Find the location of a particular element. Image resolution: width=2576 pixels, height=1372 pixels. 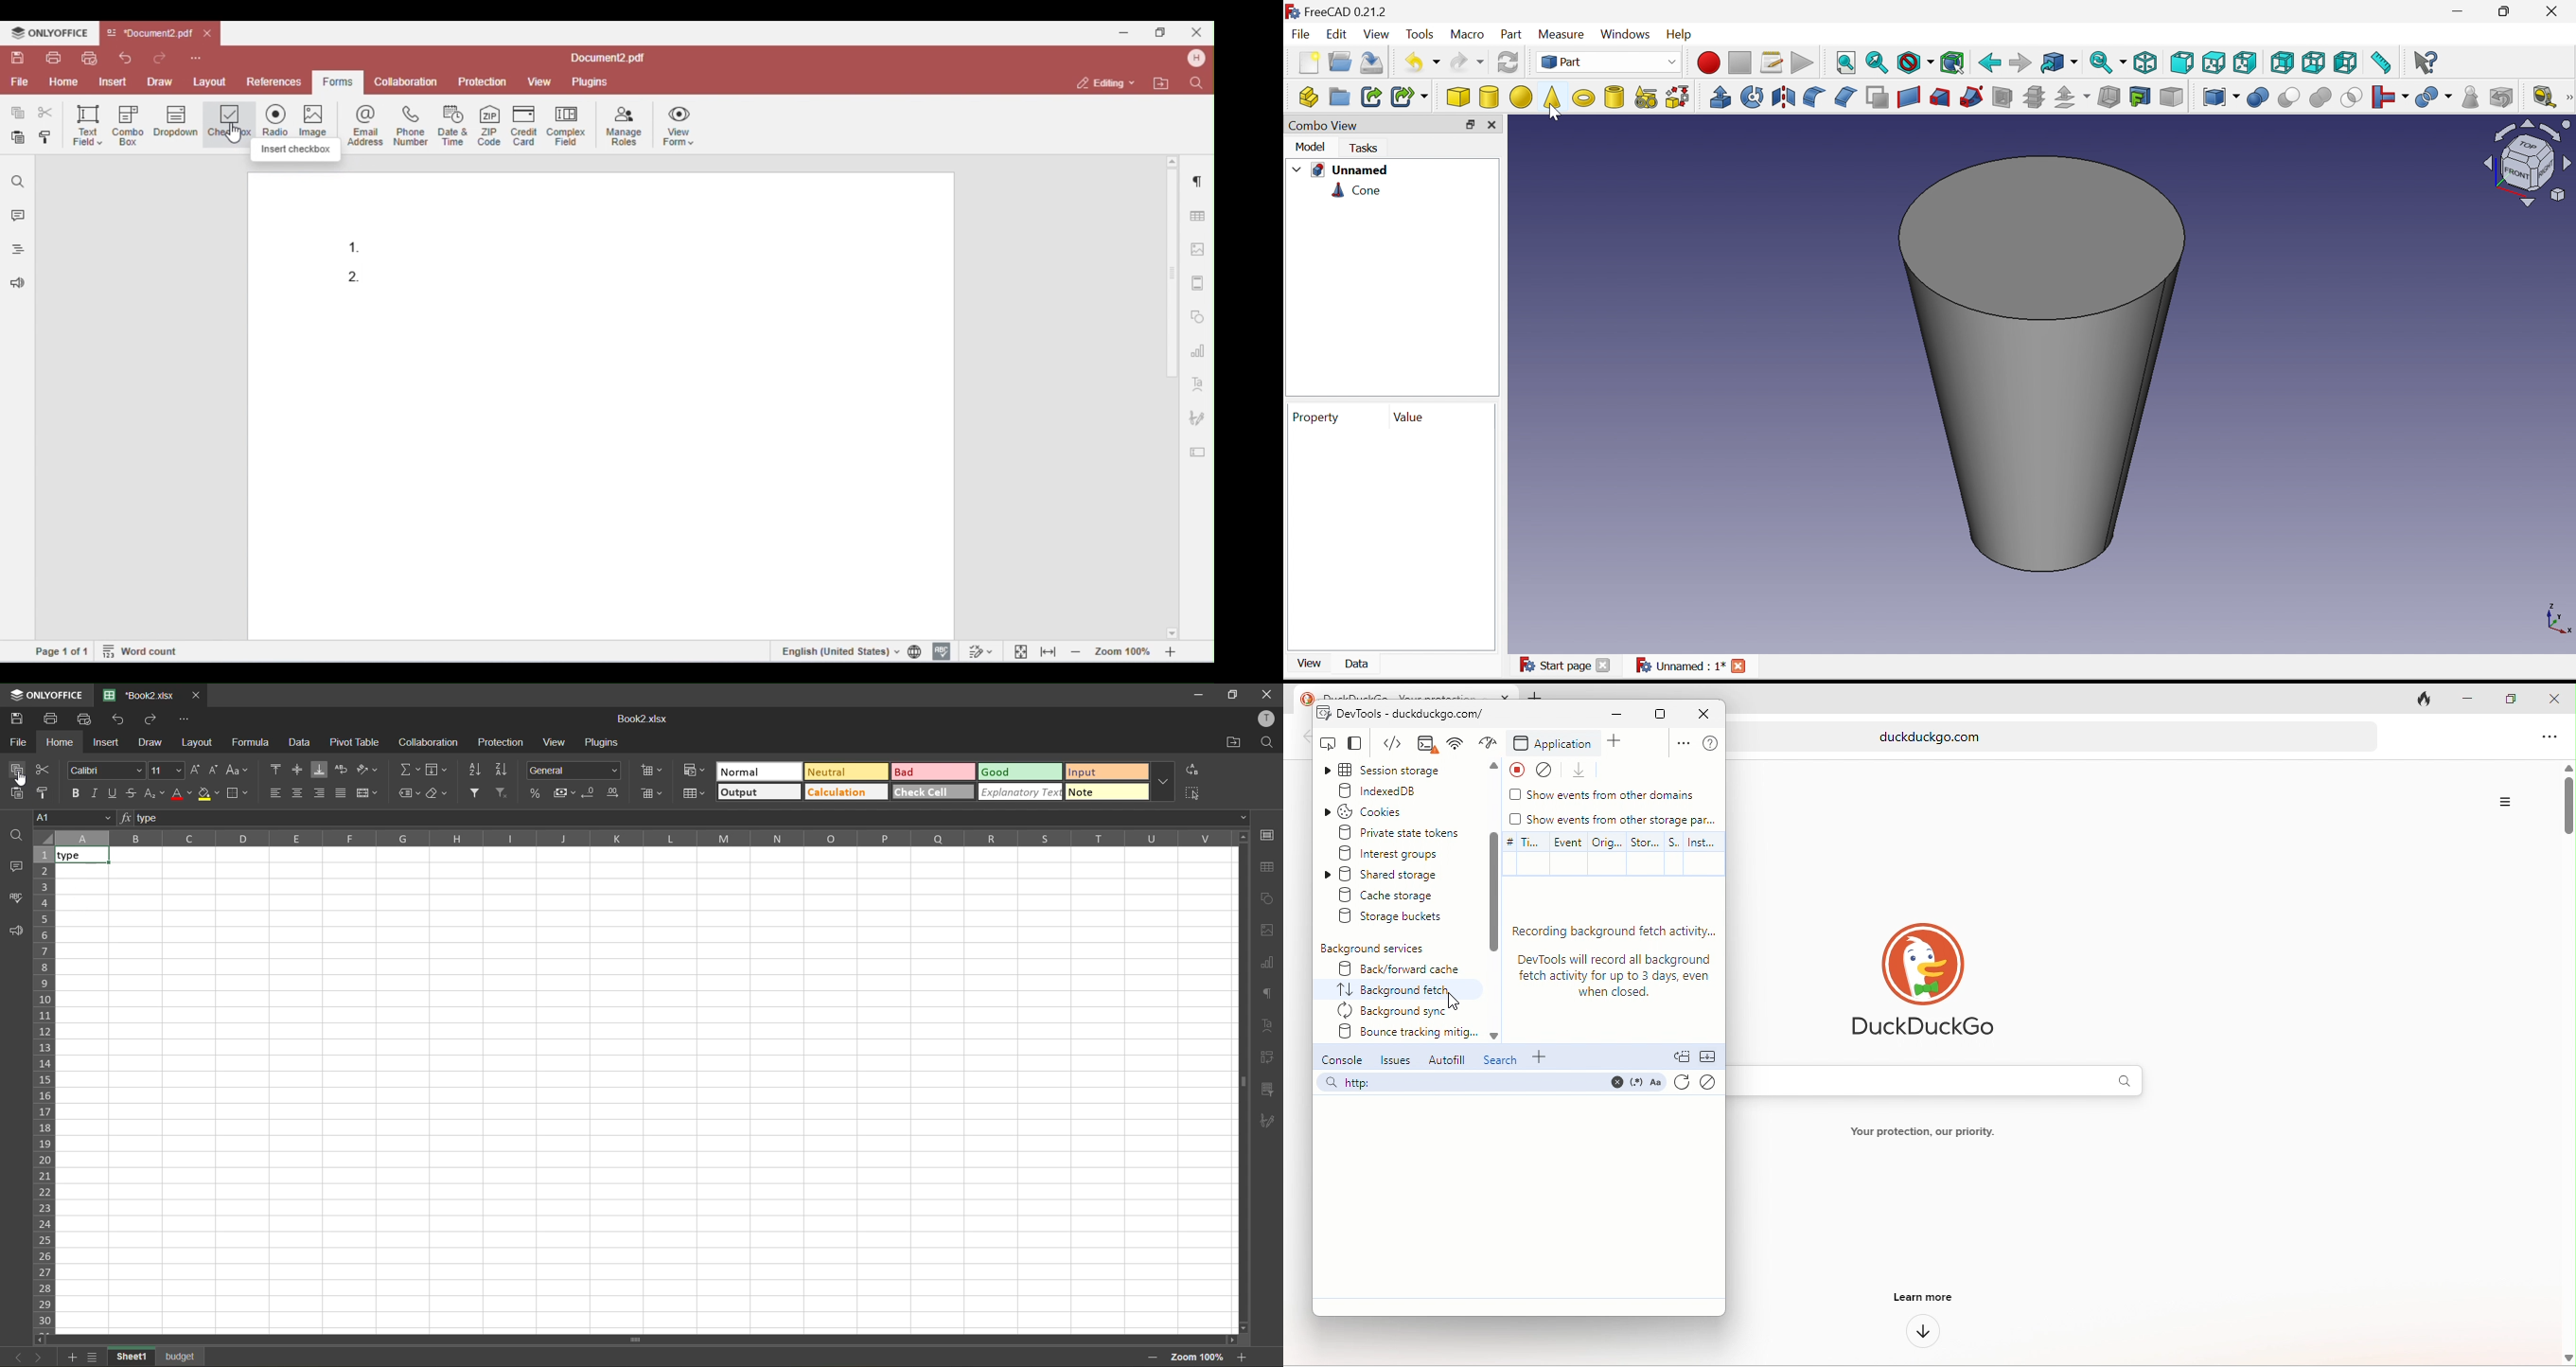

bounce tracking mitig is located at coordinates (1404, 1035).